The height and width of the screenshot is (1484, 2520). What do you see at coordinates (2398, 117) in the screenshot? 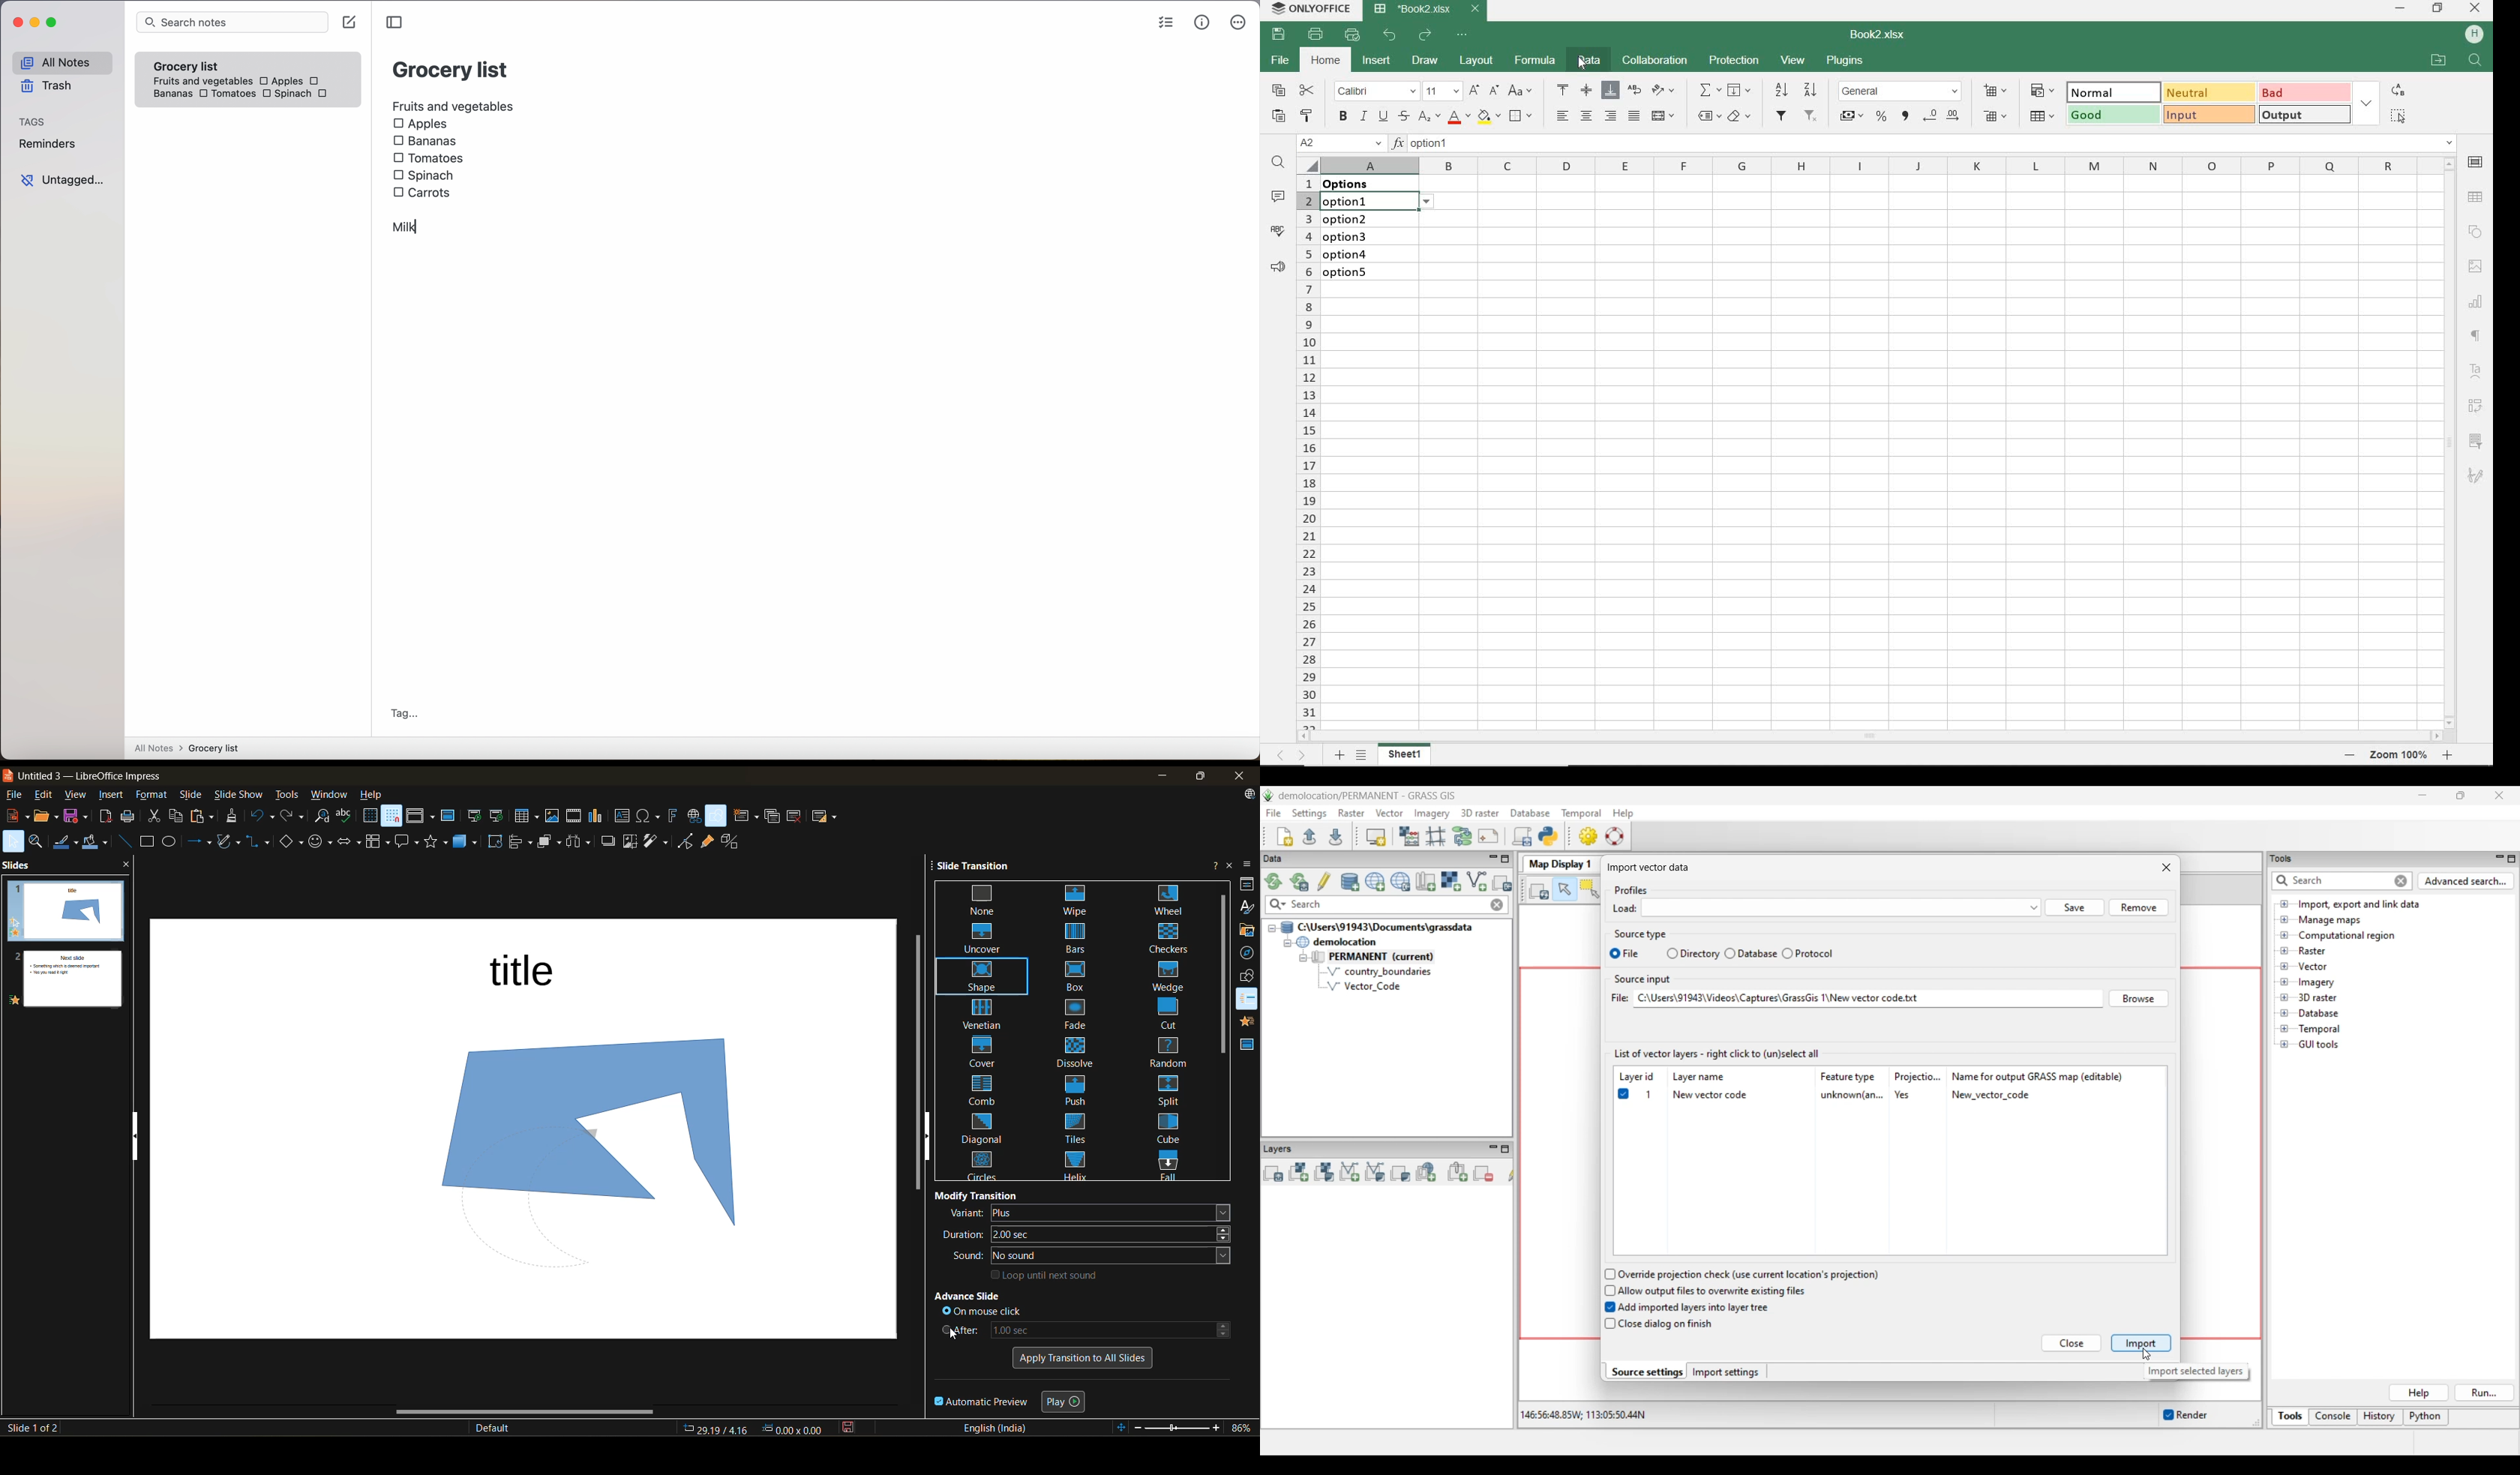
I see `SELECT ALL` at bounding box center [2398, 117].